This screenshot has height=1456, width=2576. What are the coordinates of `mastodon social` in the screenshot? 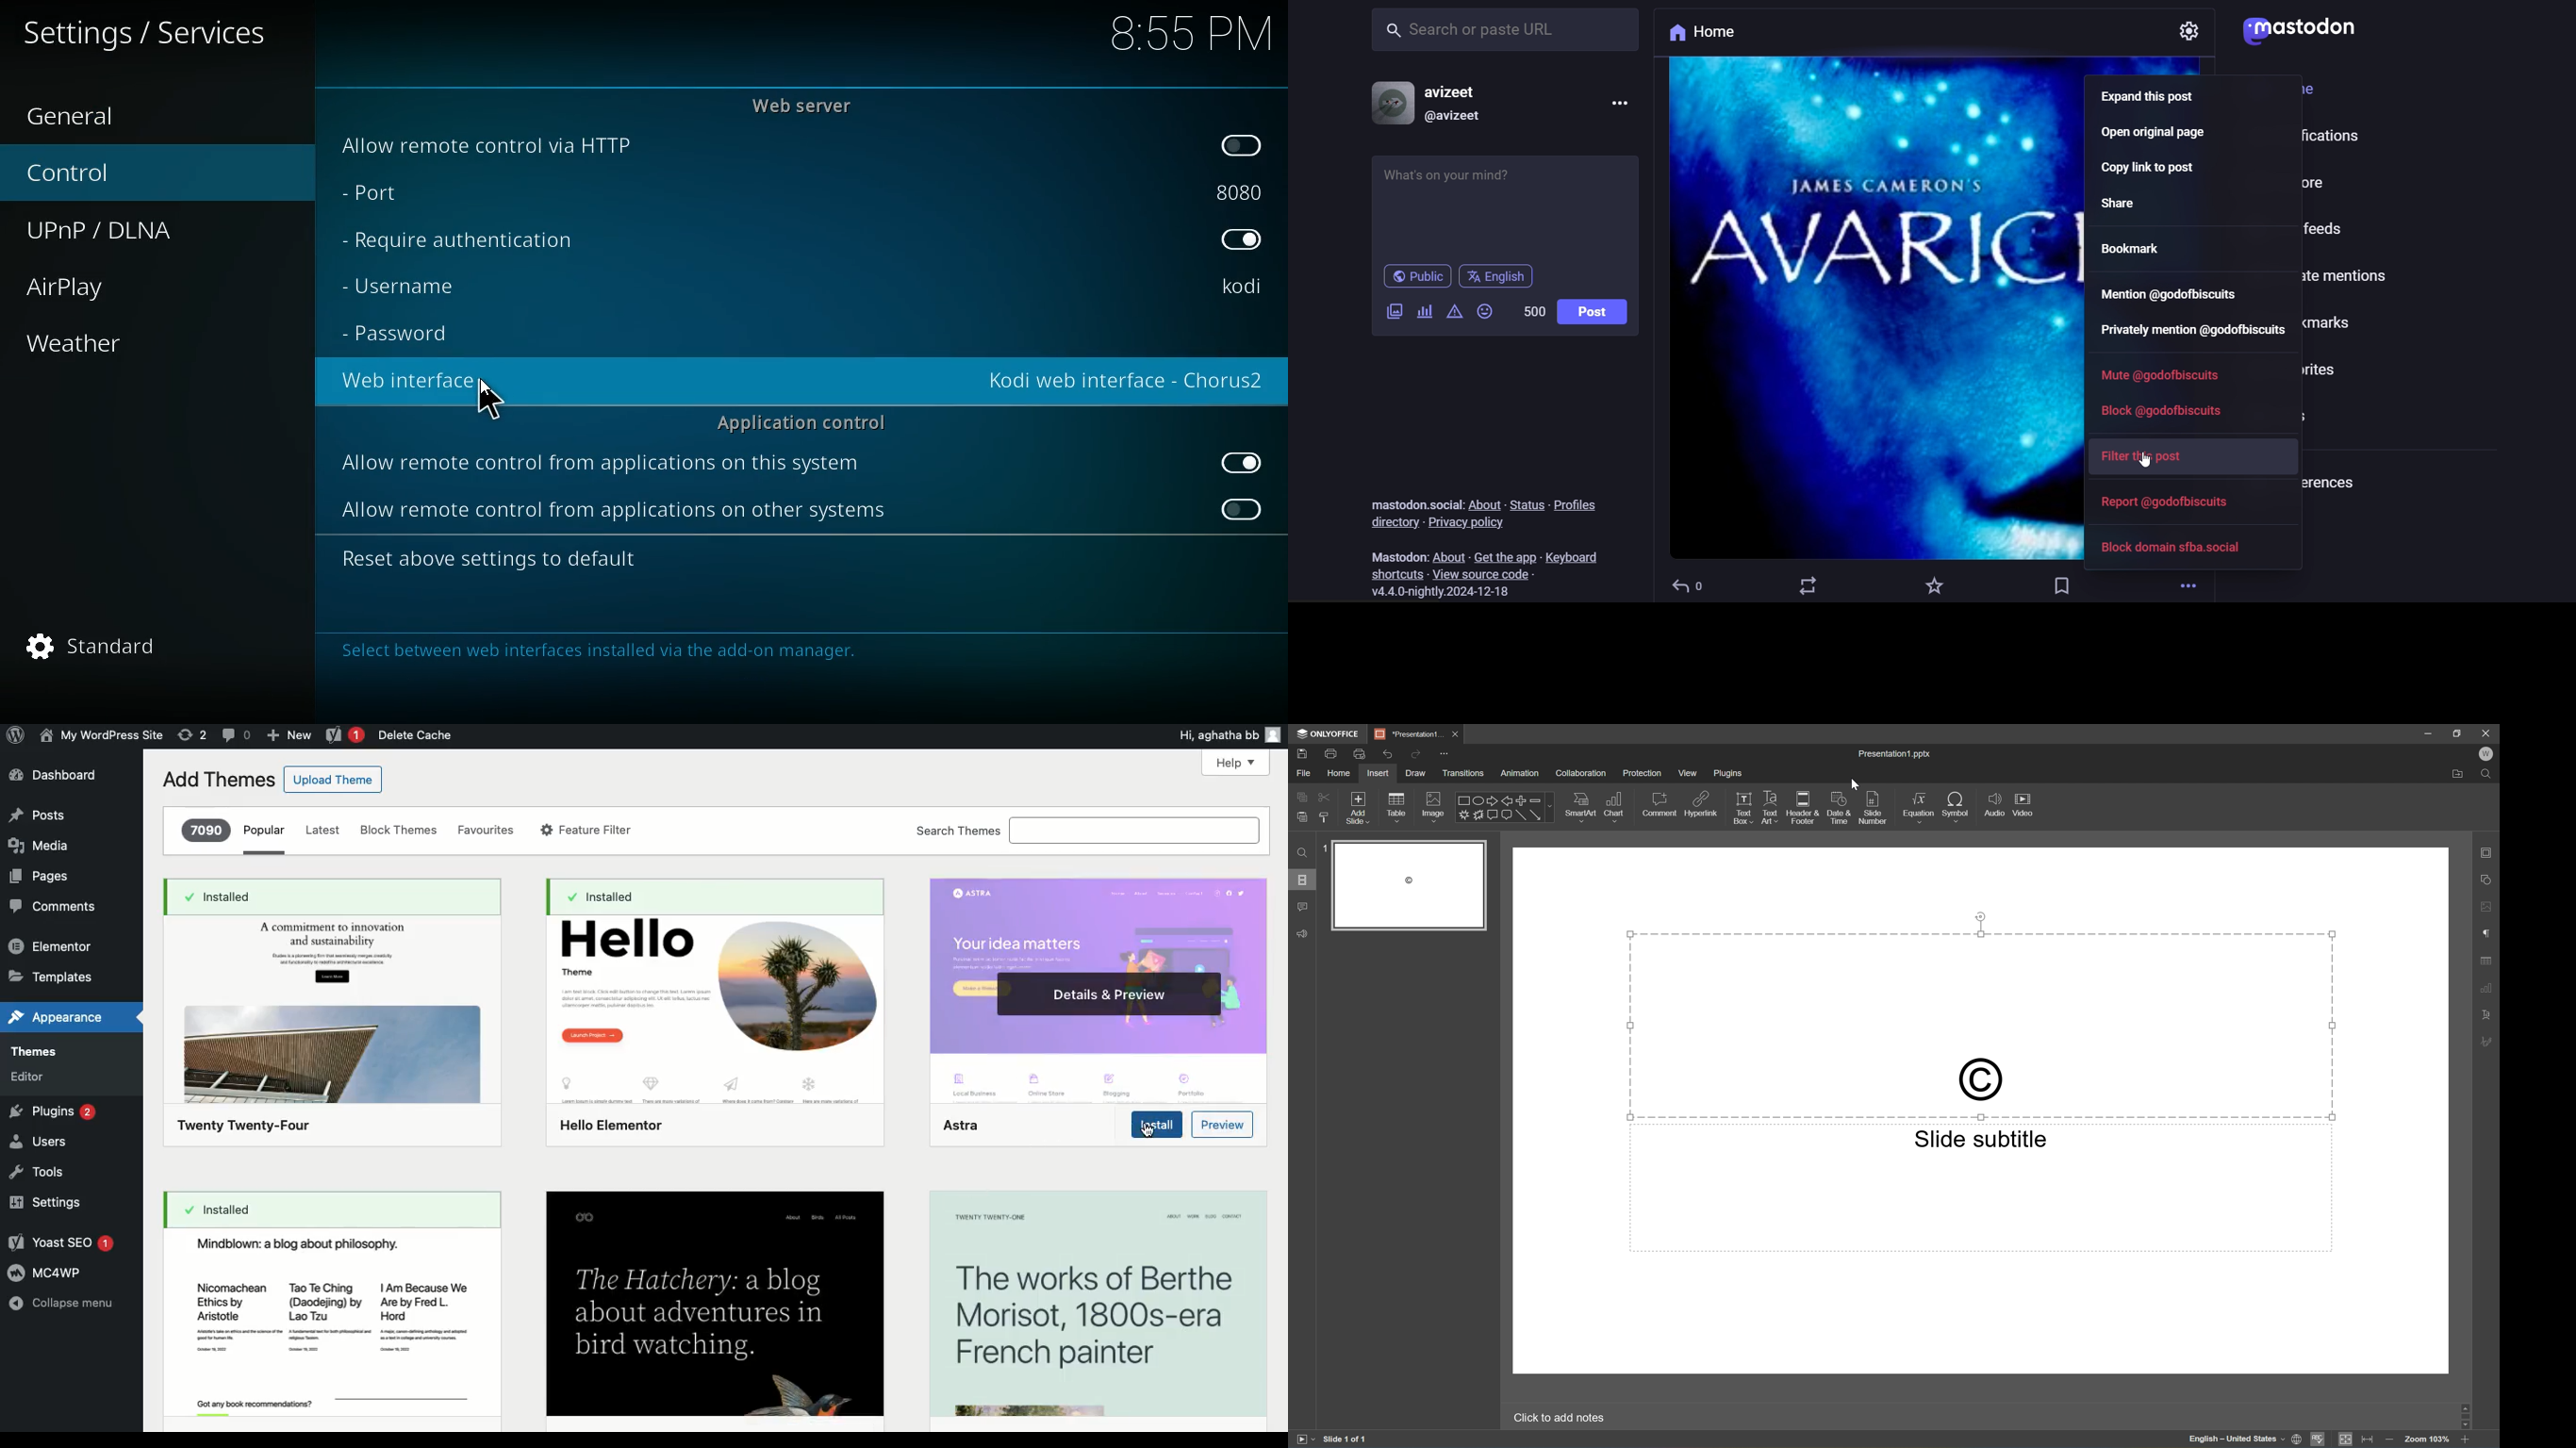 It's located at (1412, 503).